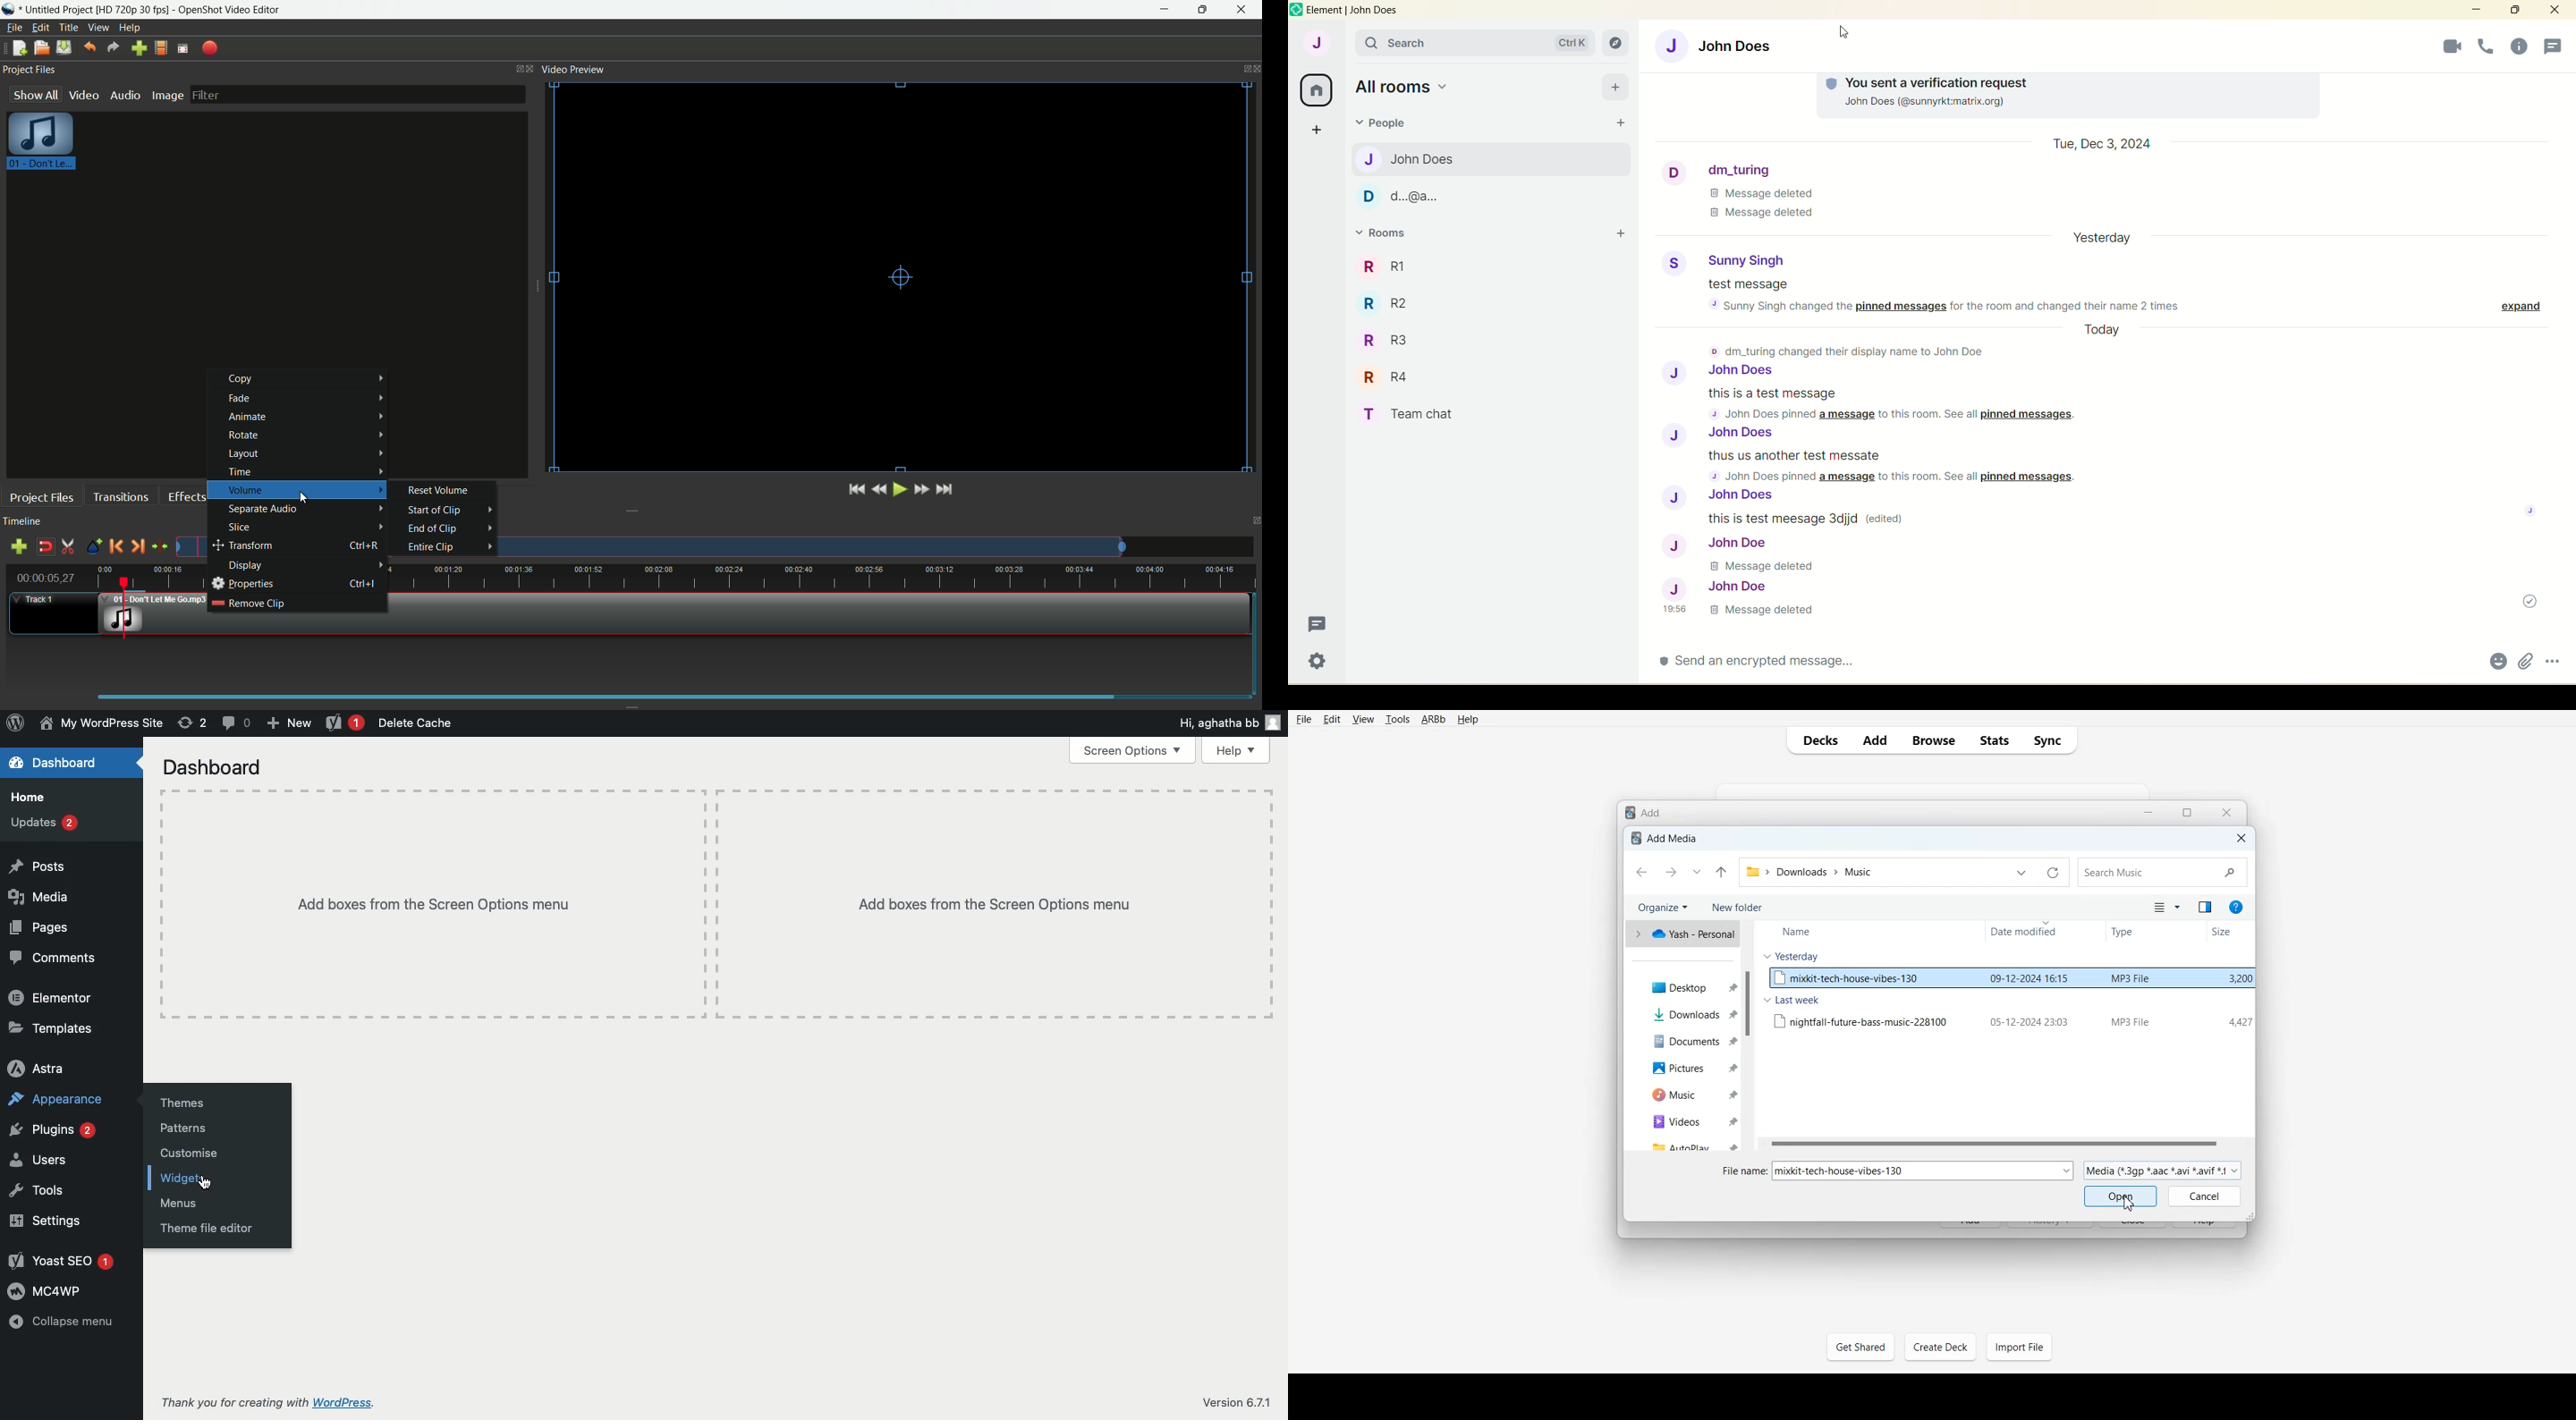  Describe the element at coordinates (2515, 304) in the screenshot. I see `expand` at that location.